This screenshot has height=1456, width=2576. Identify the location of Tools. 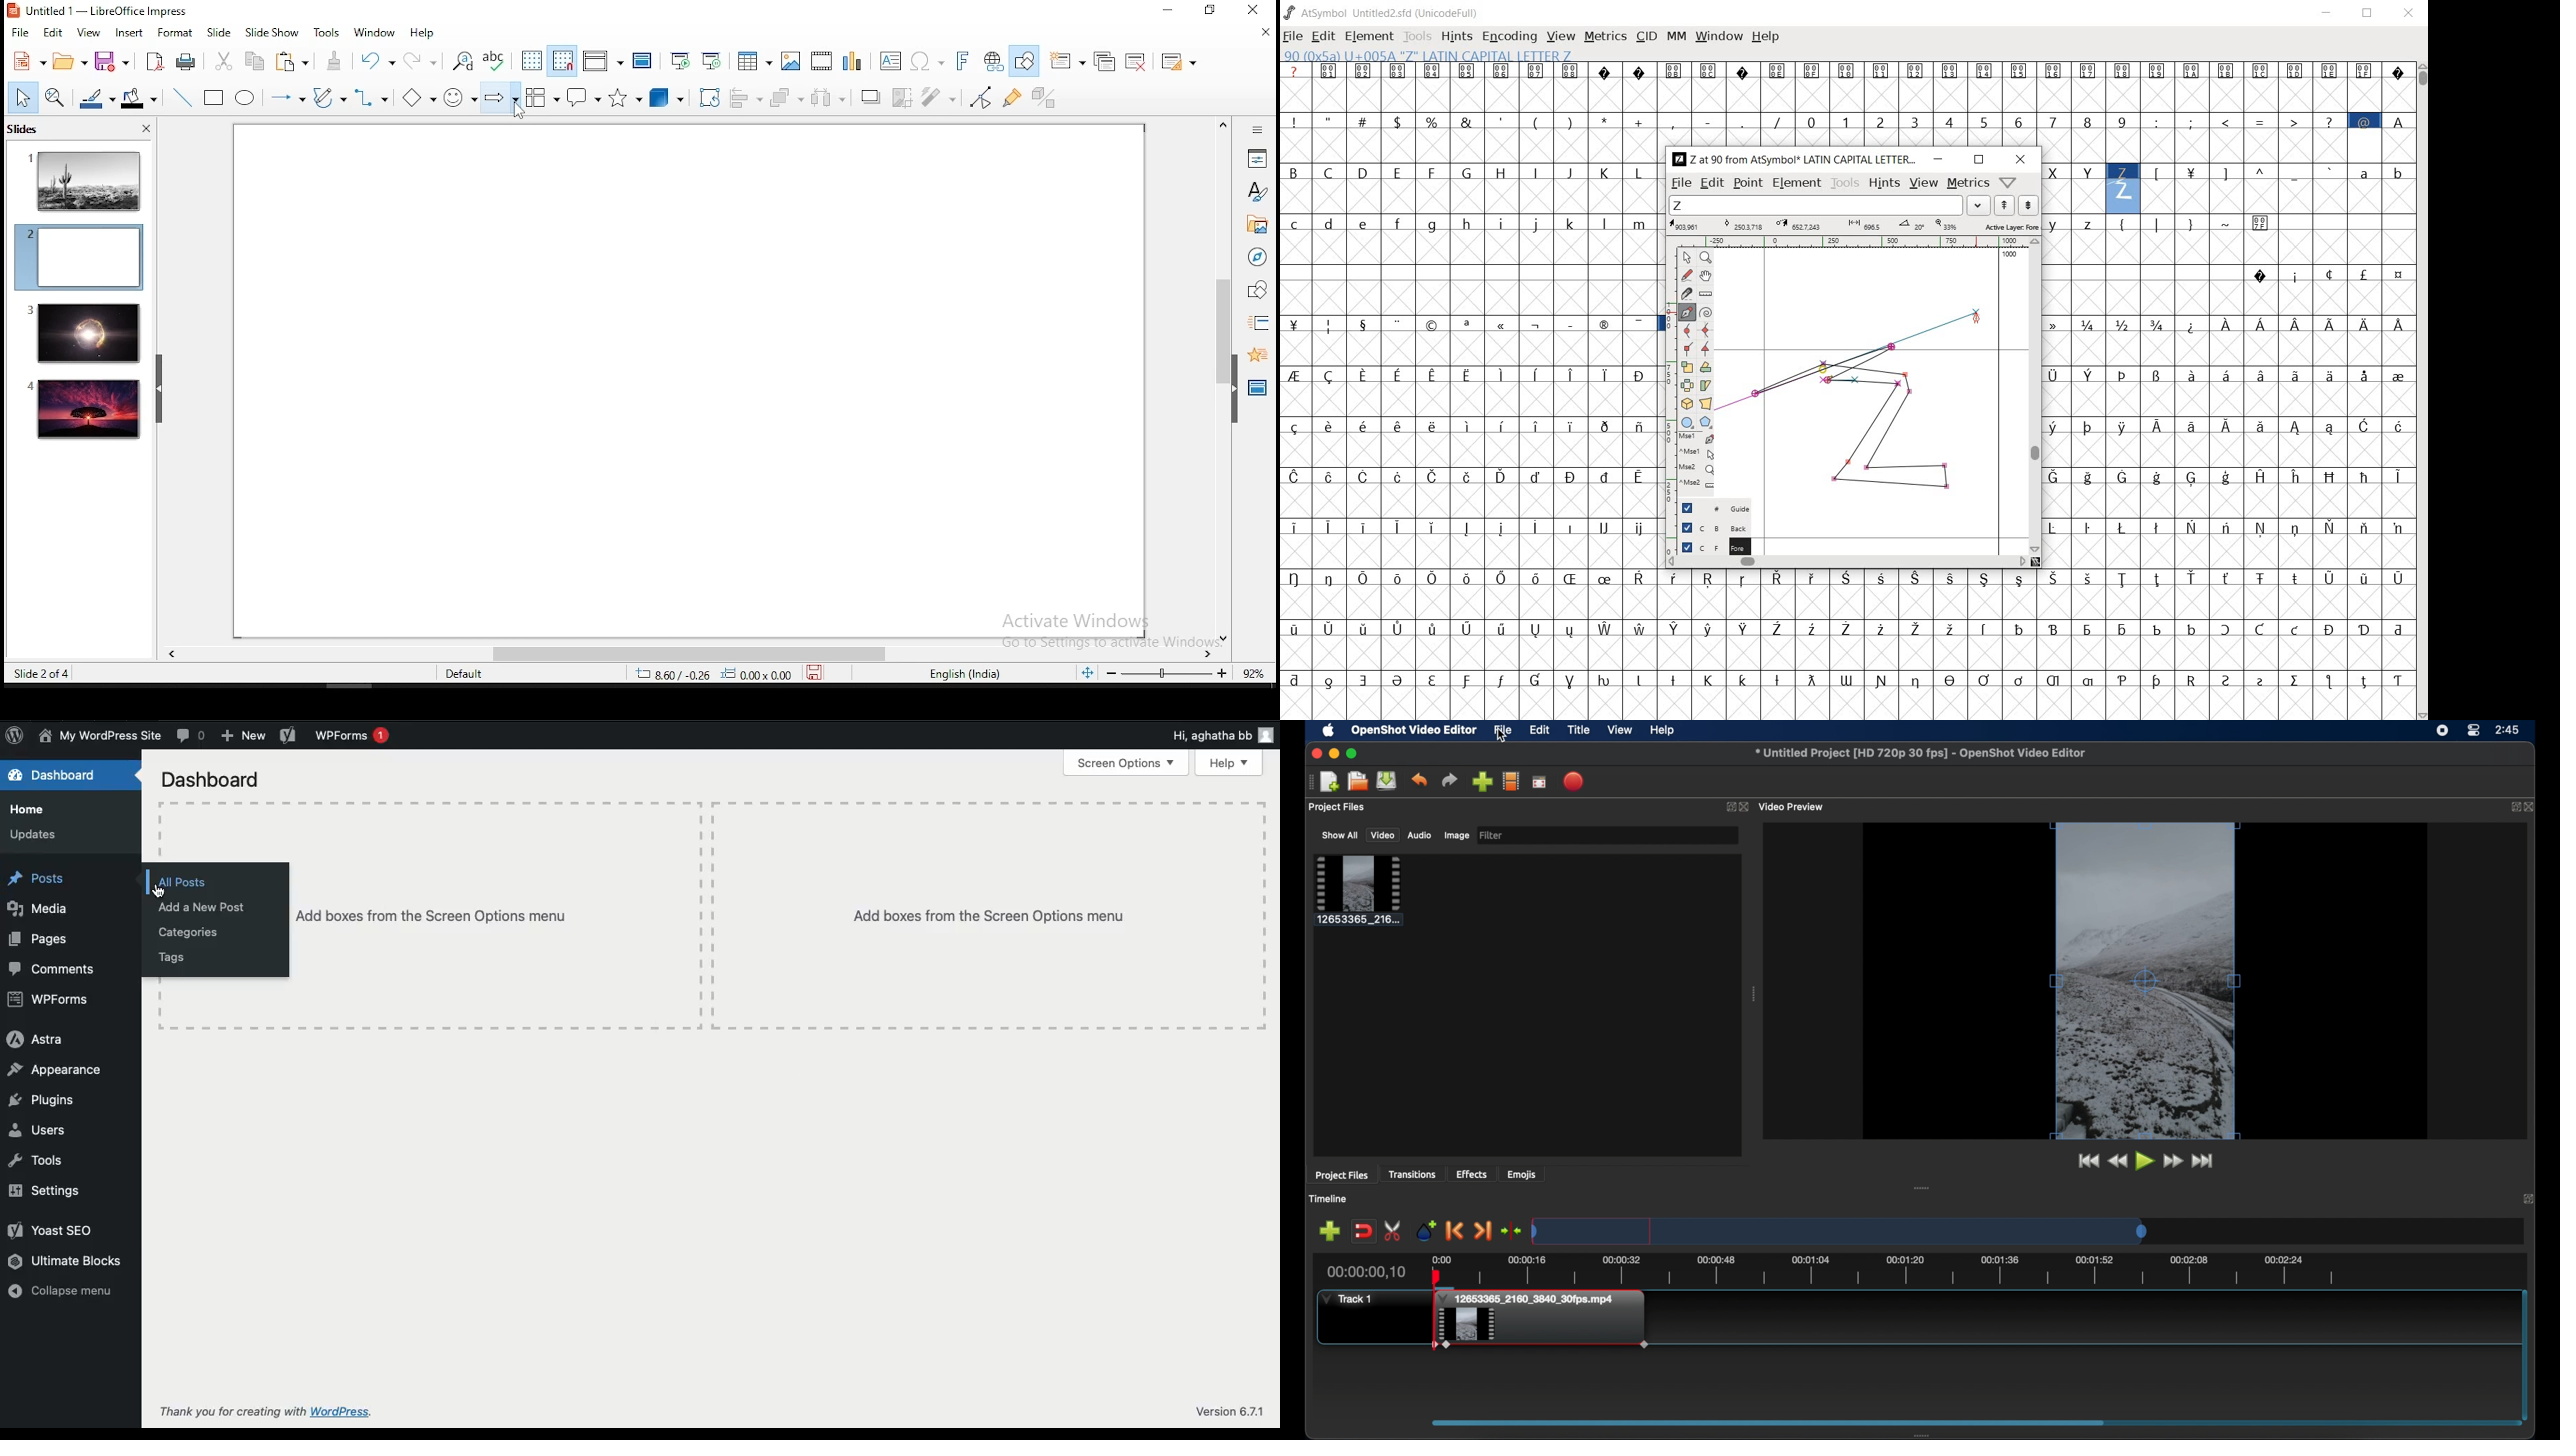
(38, 1160).